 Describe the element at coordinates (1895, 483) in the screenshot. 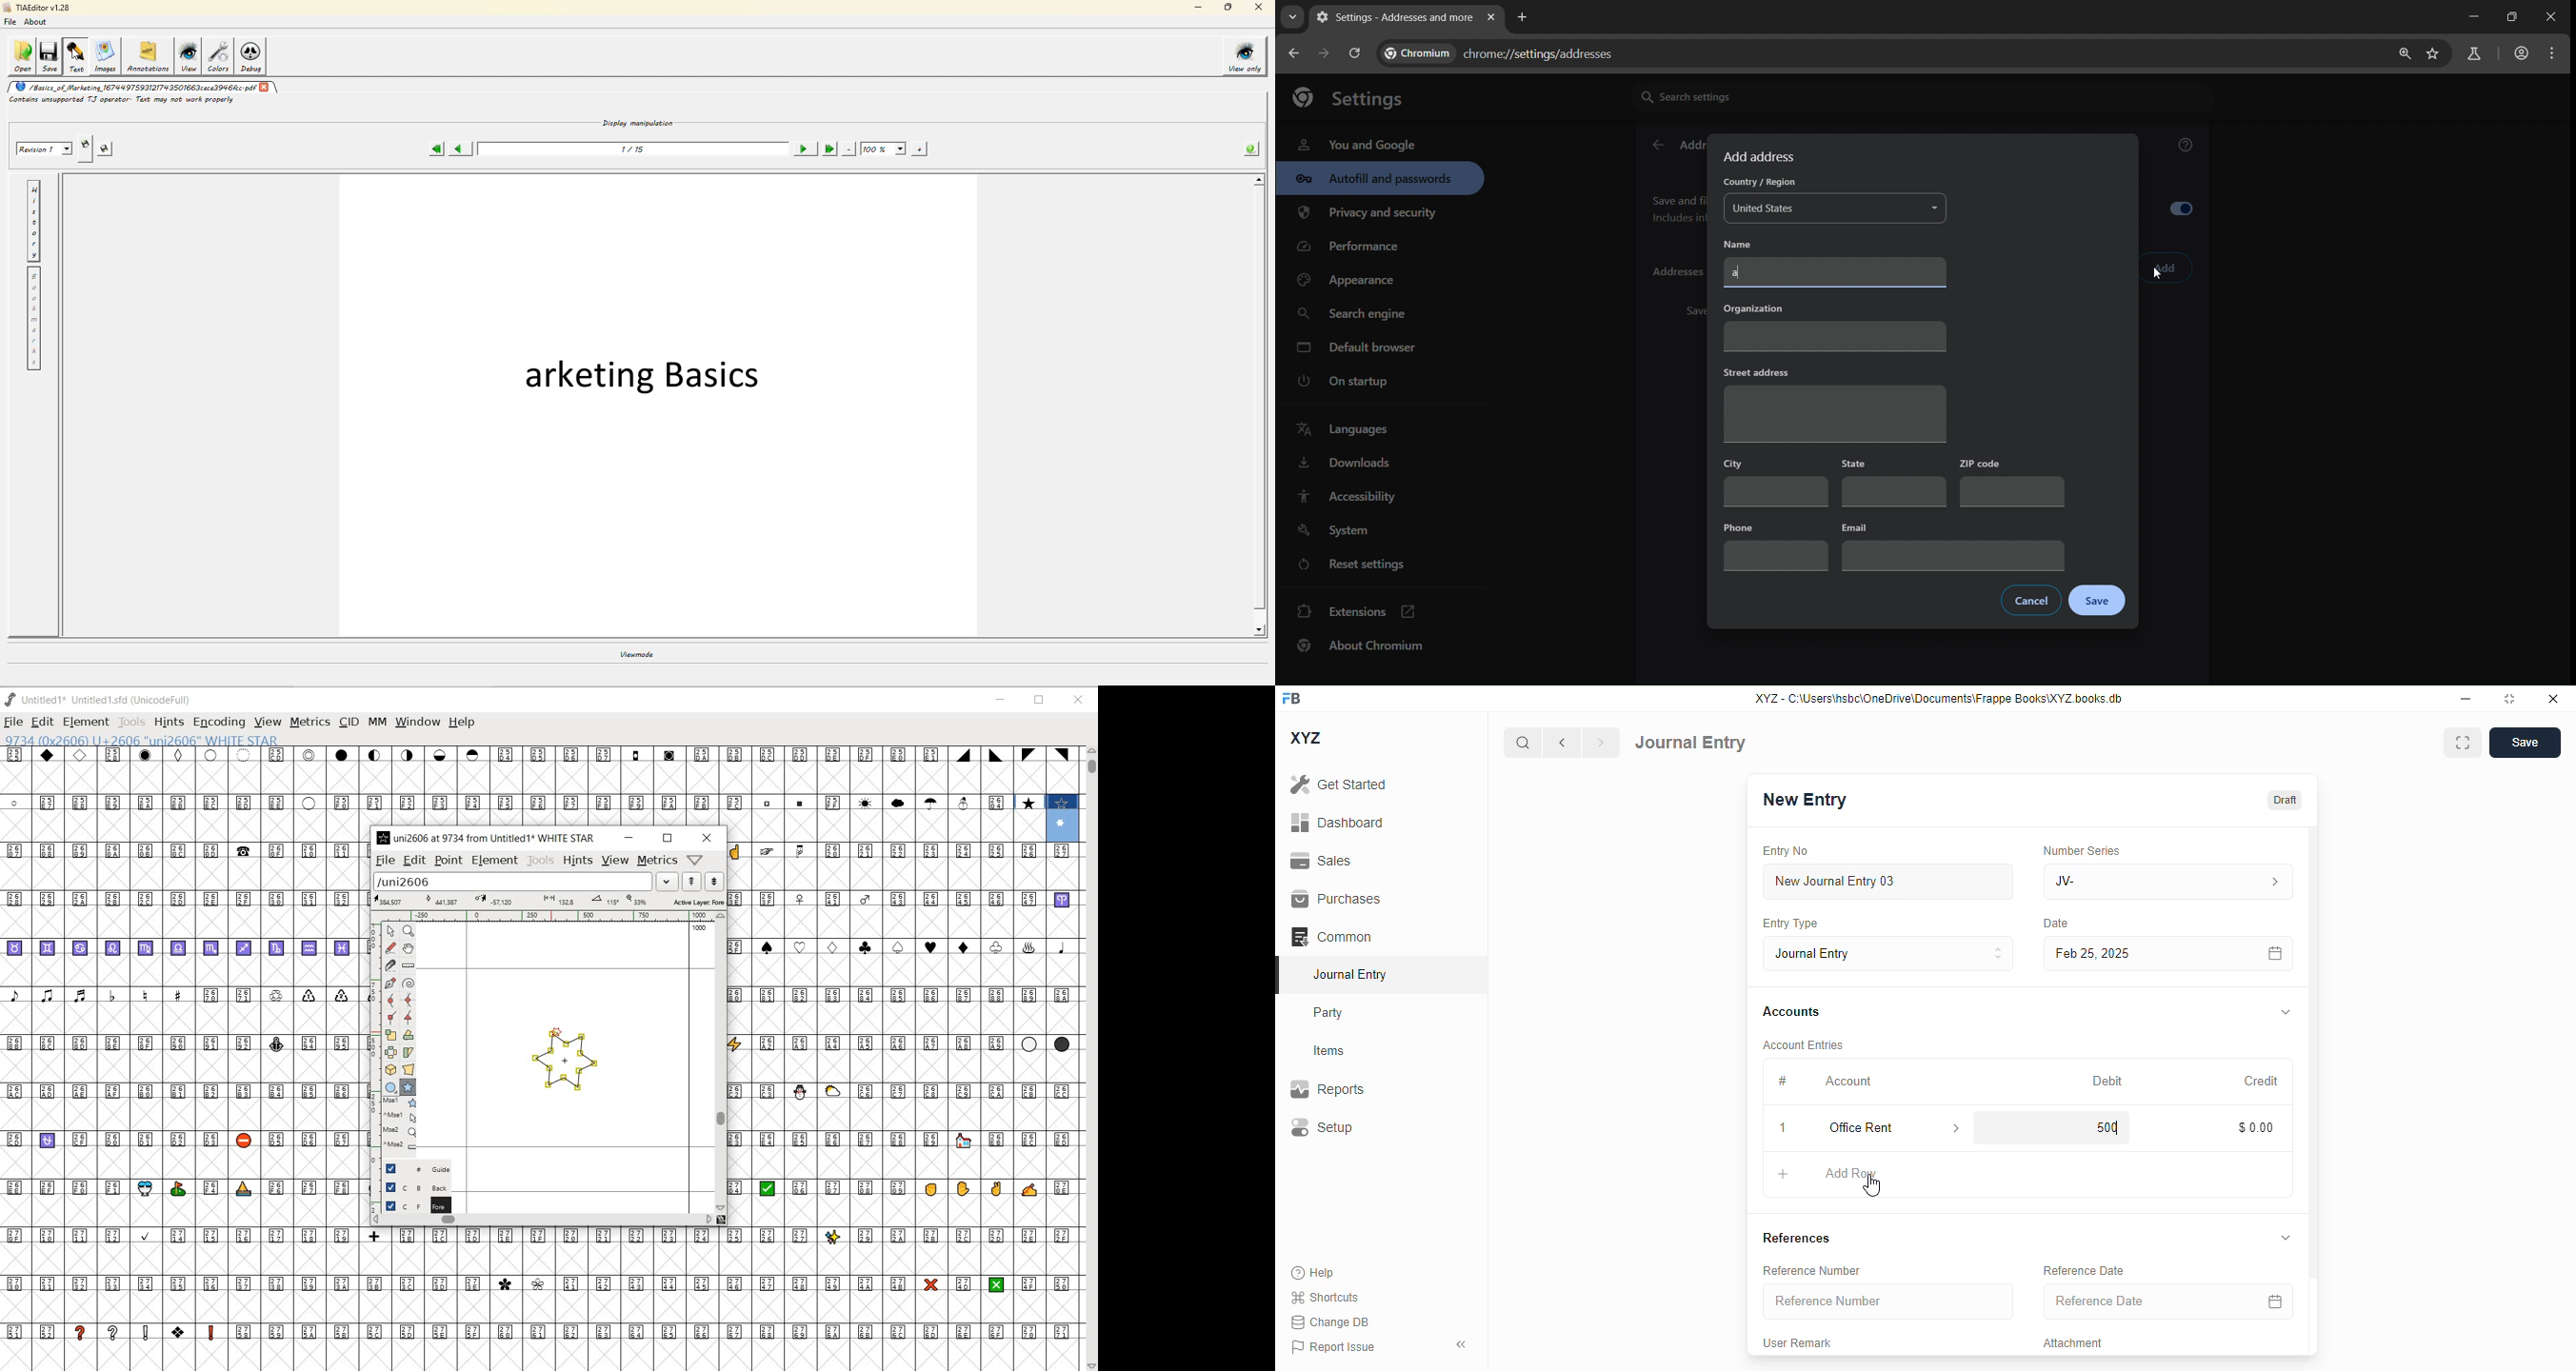

I see `state` at that location.